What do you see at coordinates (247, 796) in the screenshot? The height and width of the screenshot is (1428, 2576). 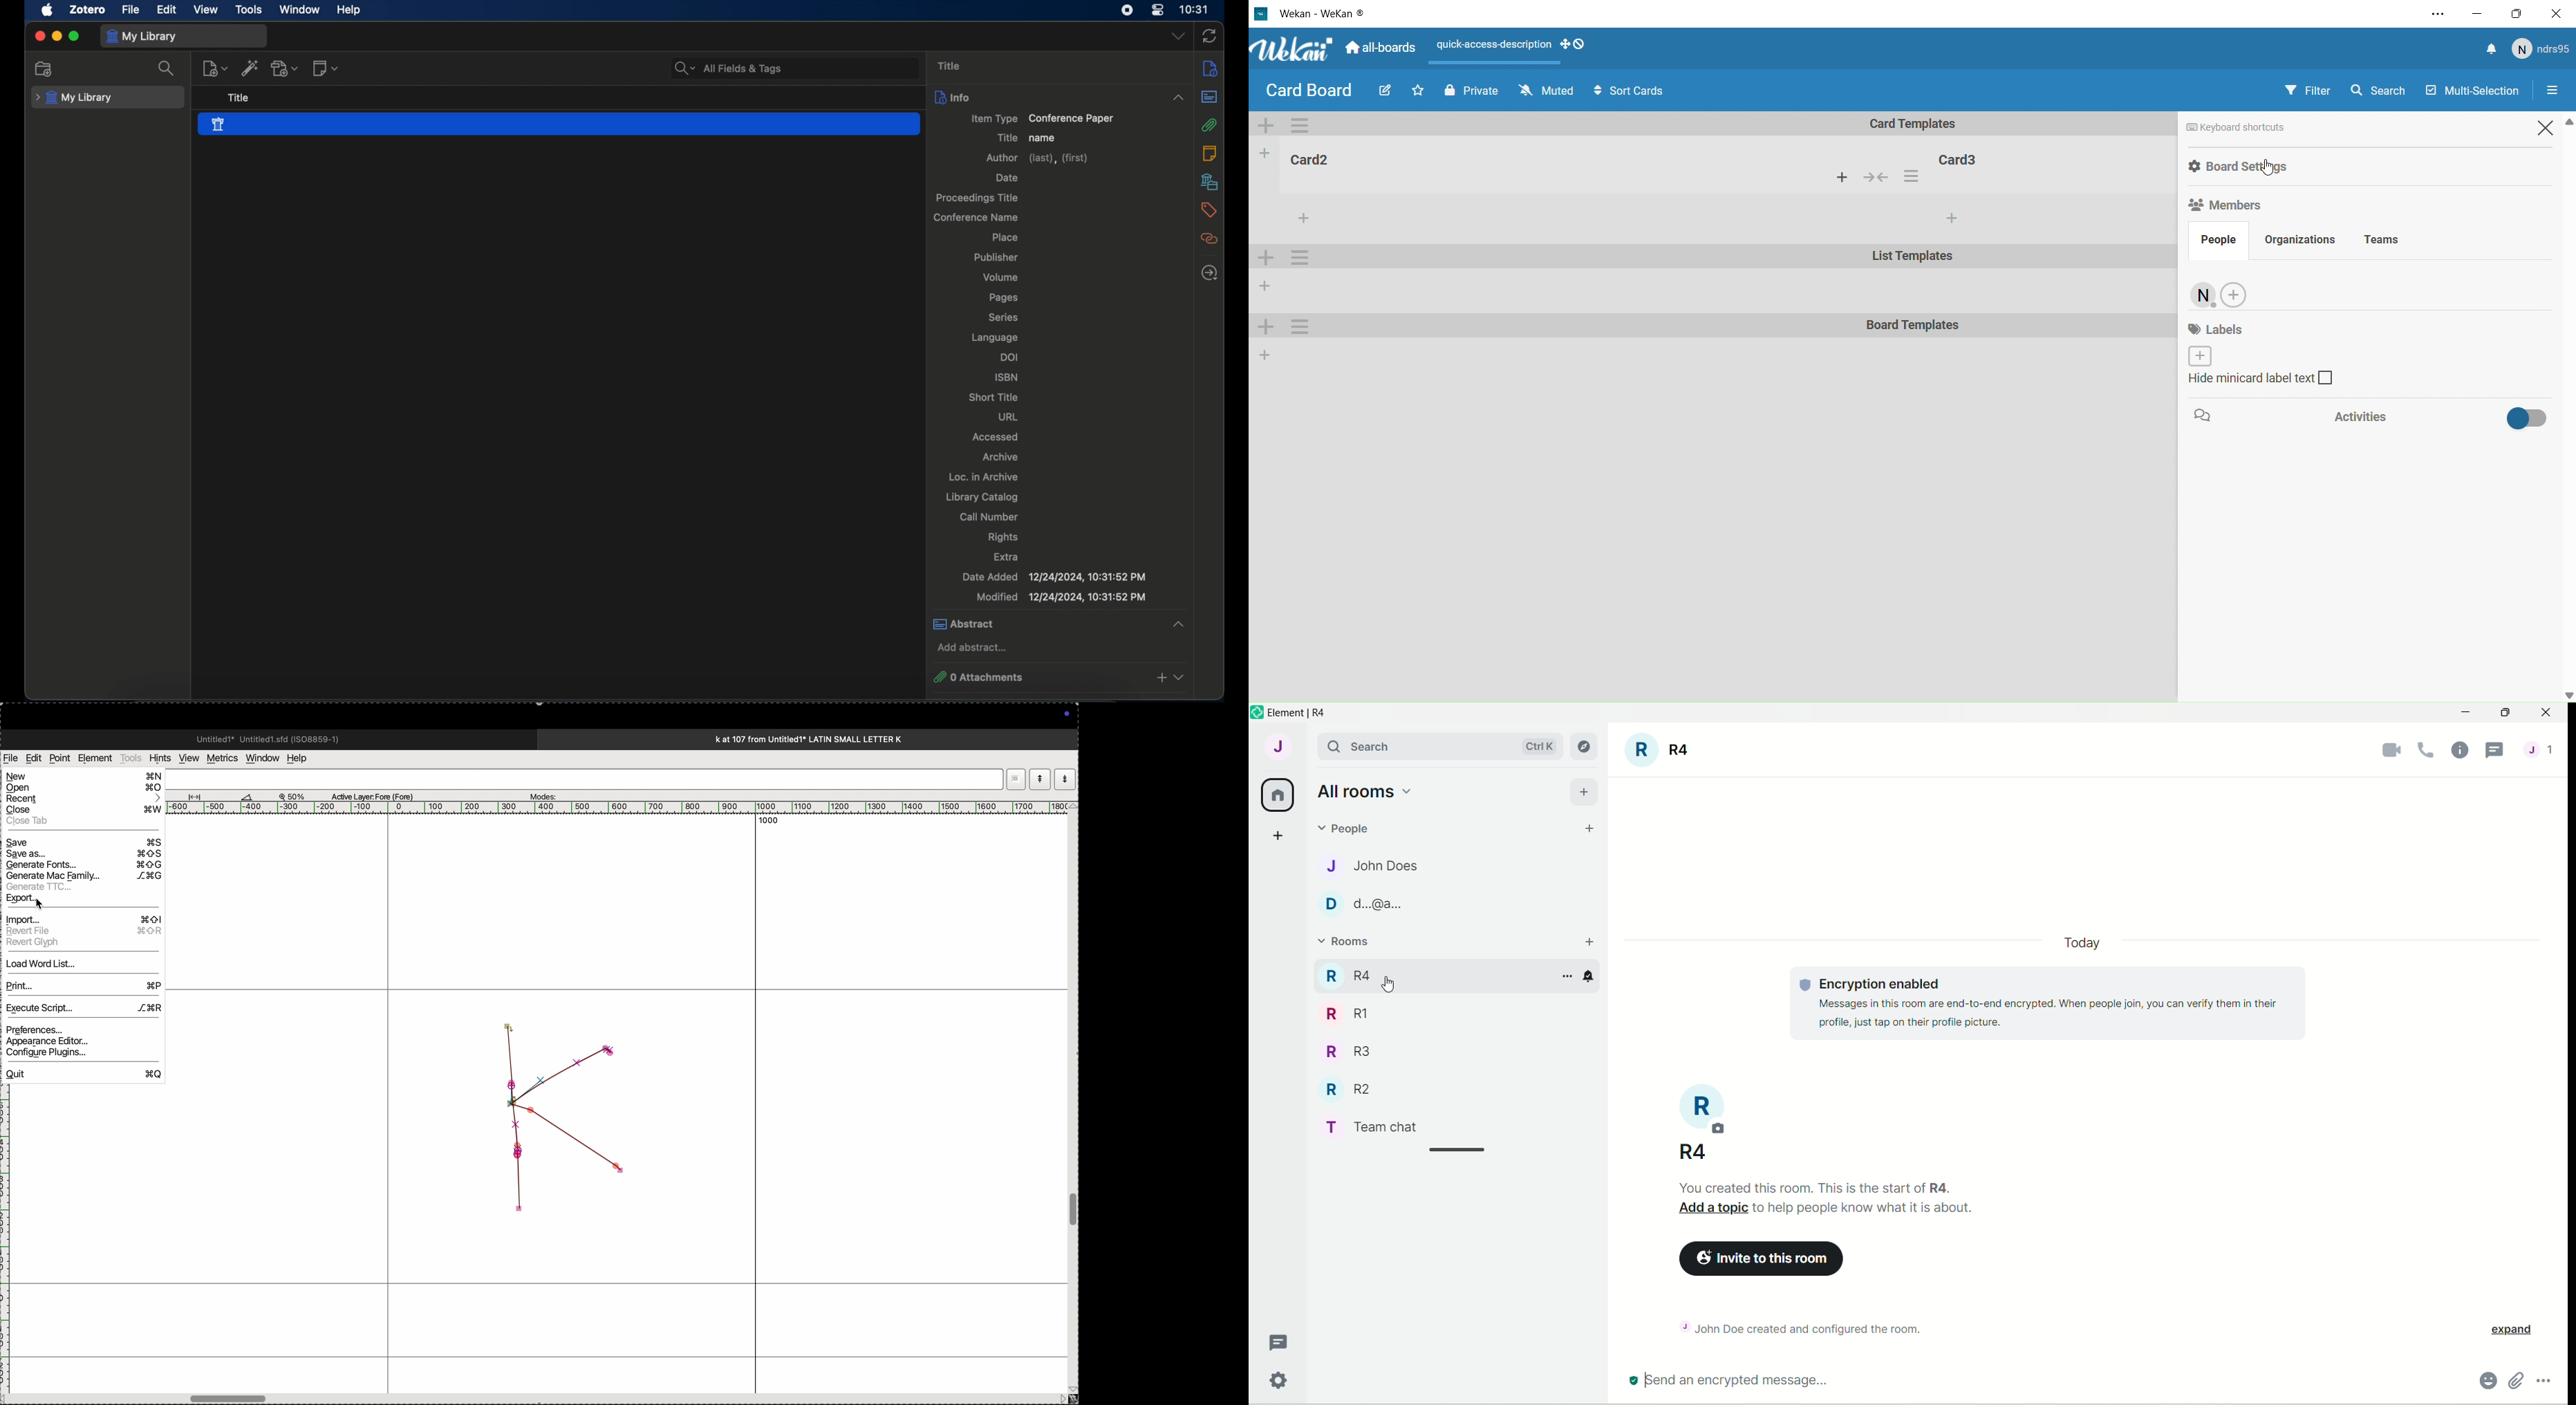 I see `cut` at bounding box center [247, 796].